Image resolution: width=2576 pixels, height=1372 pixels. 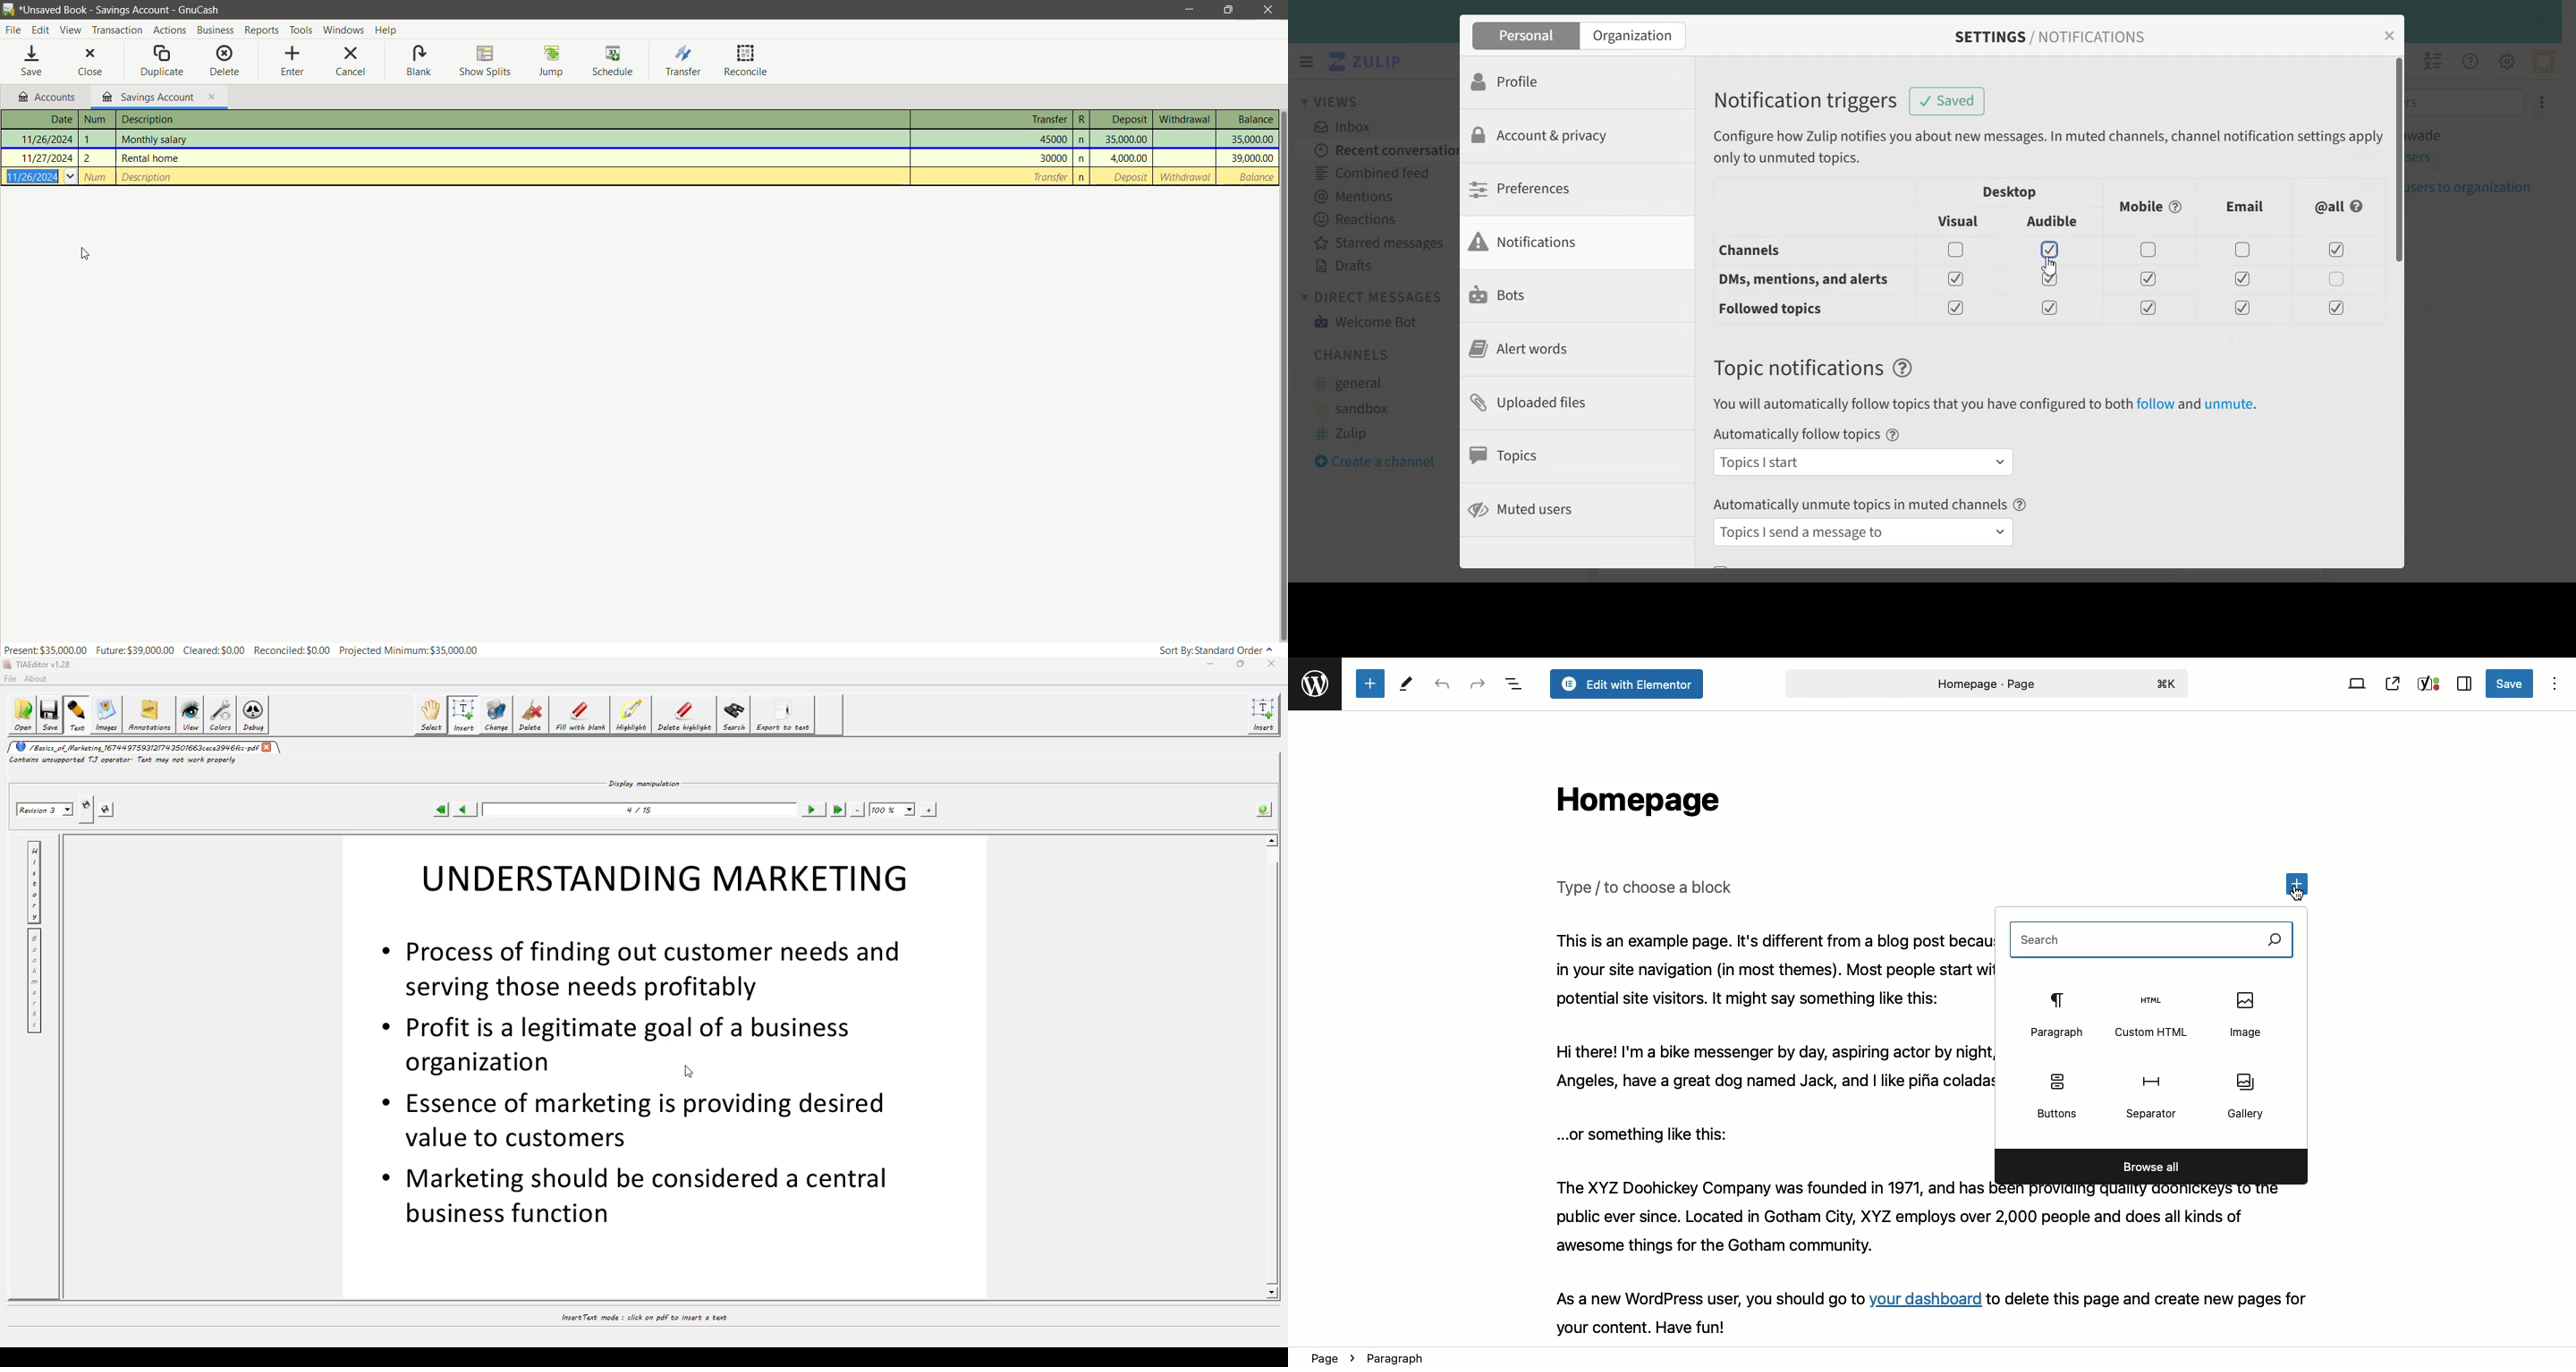 I want to click on Hi there! I'm a bike messenger by day, aspiring actor by night, and this is my website. | live in Los
Angeles, have a great dog named Jack, and | like pifia coladas. (And gettin’ caught in the rain.), so click(x=1767, y=1069).